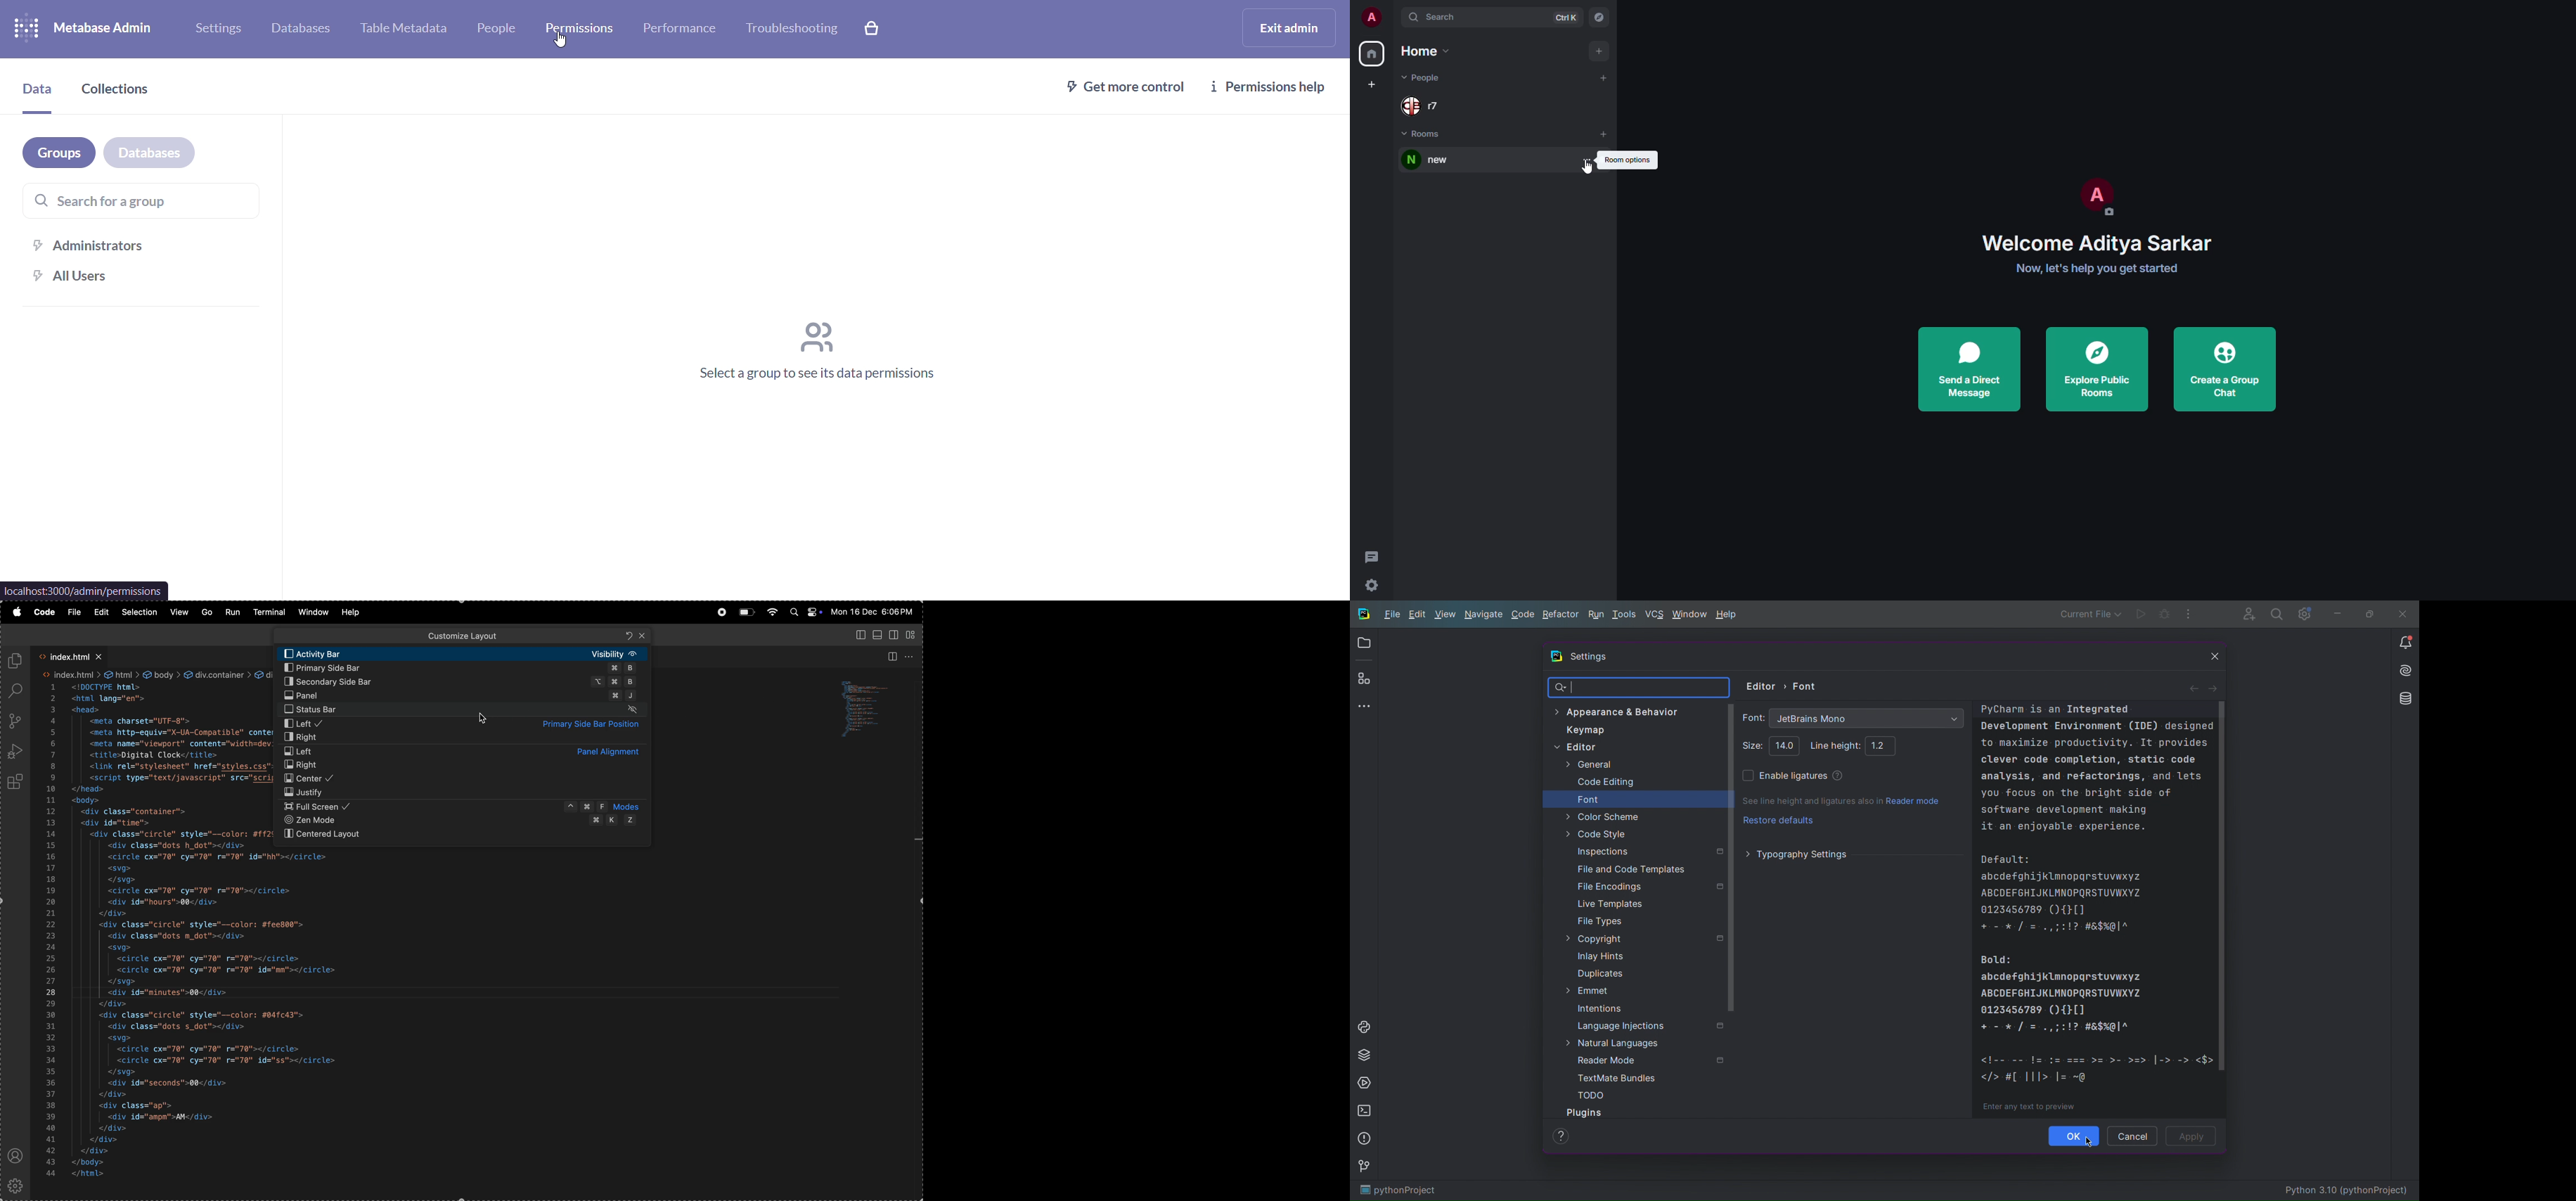 The width and height of the screenshot is (2576, 1204). What do you see at coordinates (1601, 817) in the screenshot?
I see `Color Scheme` at bounding box center [1601, 817].